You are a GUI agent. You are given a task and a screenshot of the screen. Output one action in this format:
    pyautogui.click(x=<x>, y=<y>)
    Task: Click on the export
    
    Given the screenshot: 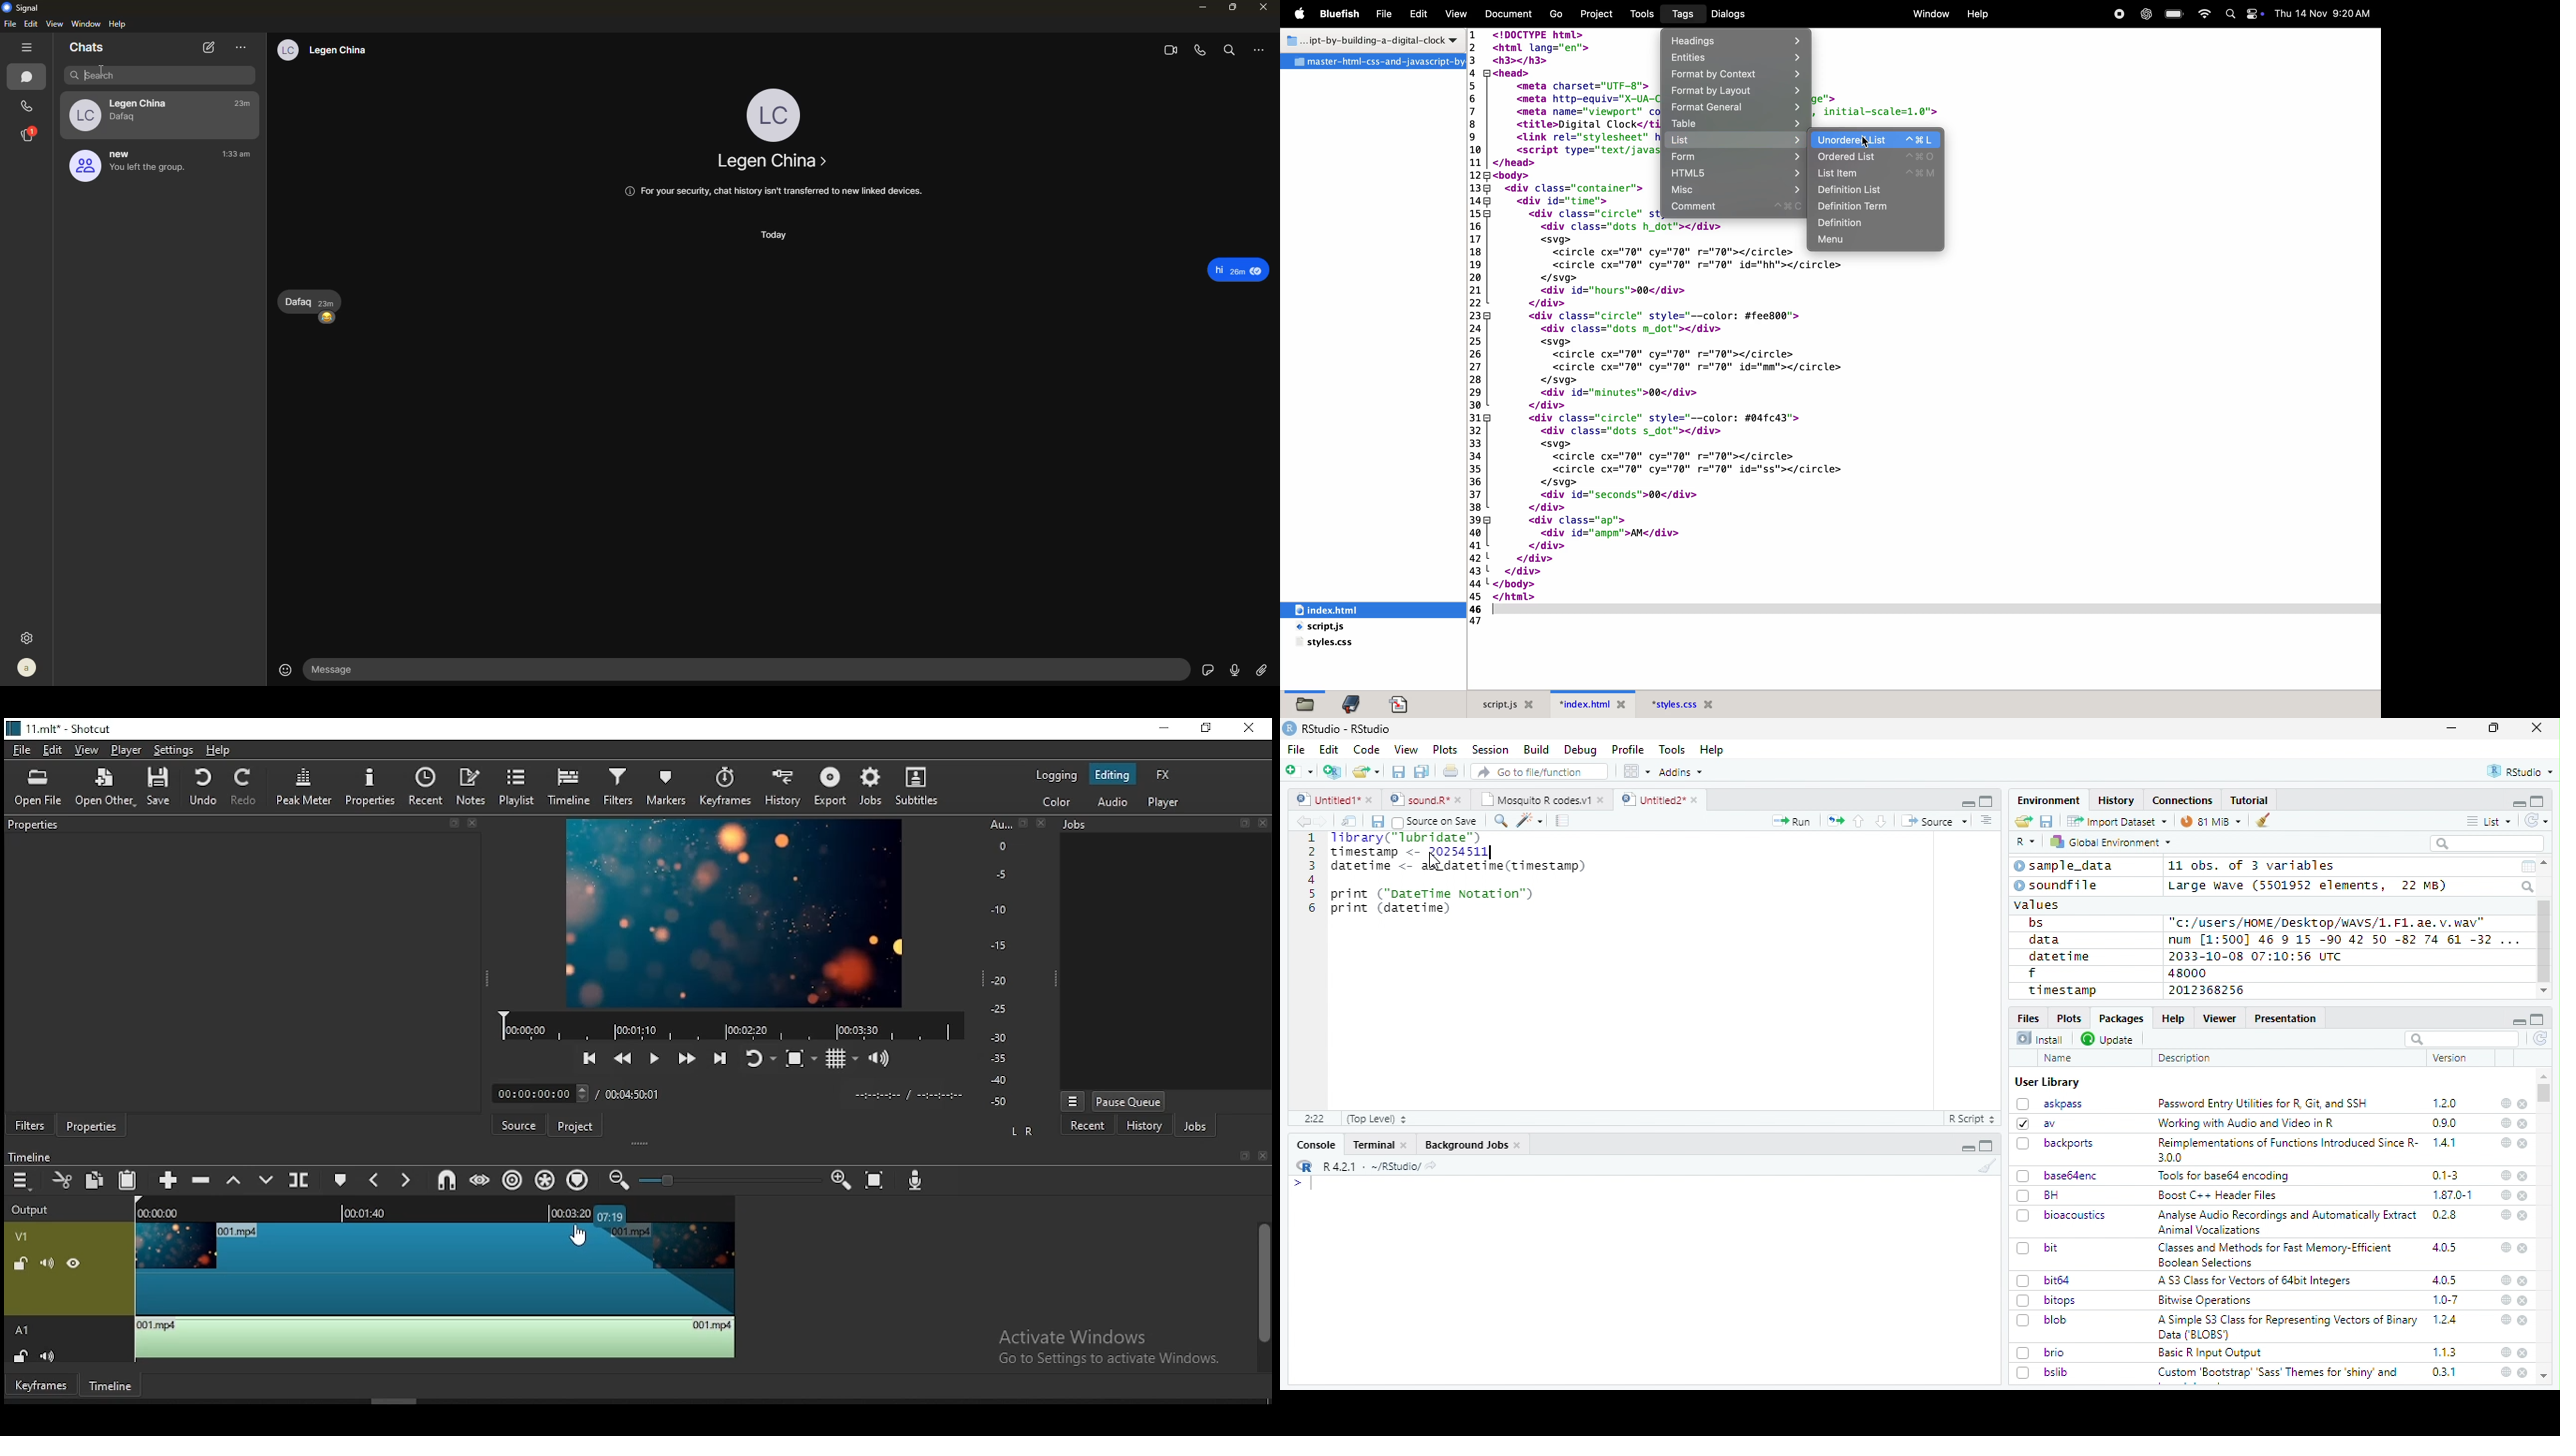 What is the action you would take?
    pyautogui.click(x=832, y=784)
    